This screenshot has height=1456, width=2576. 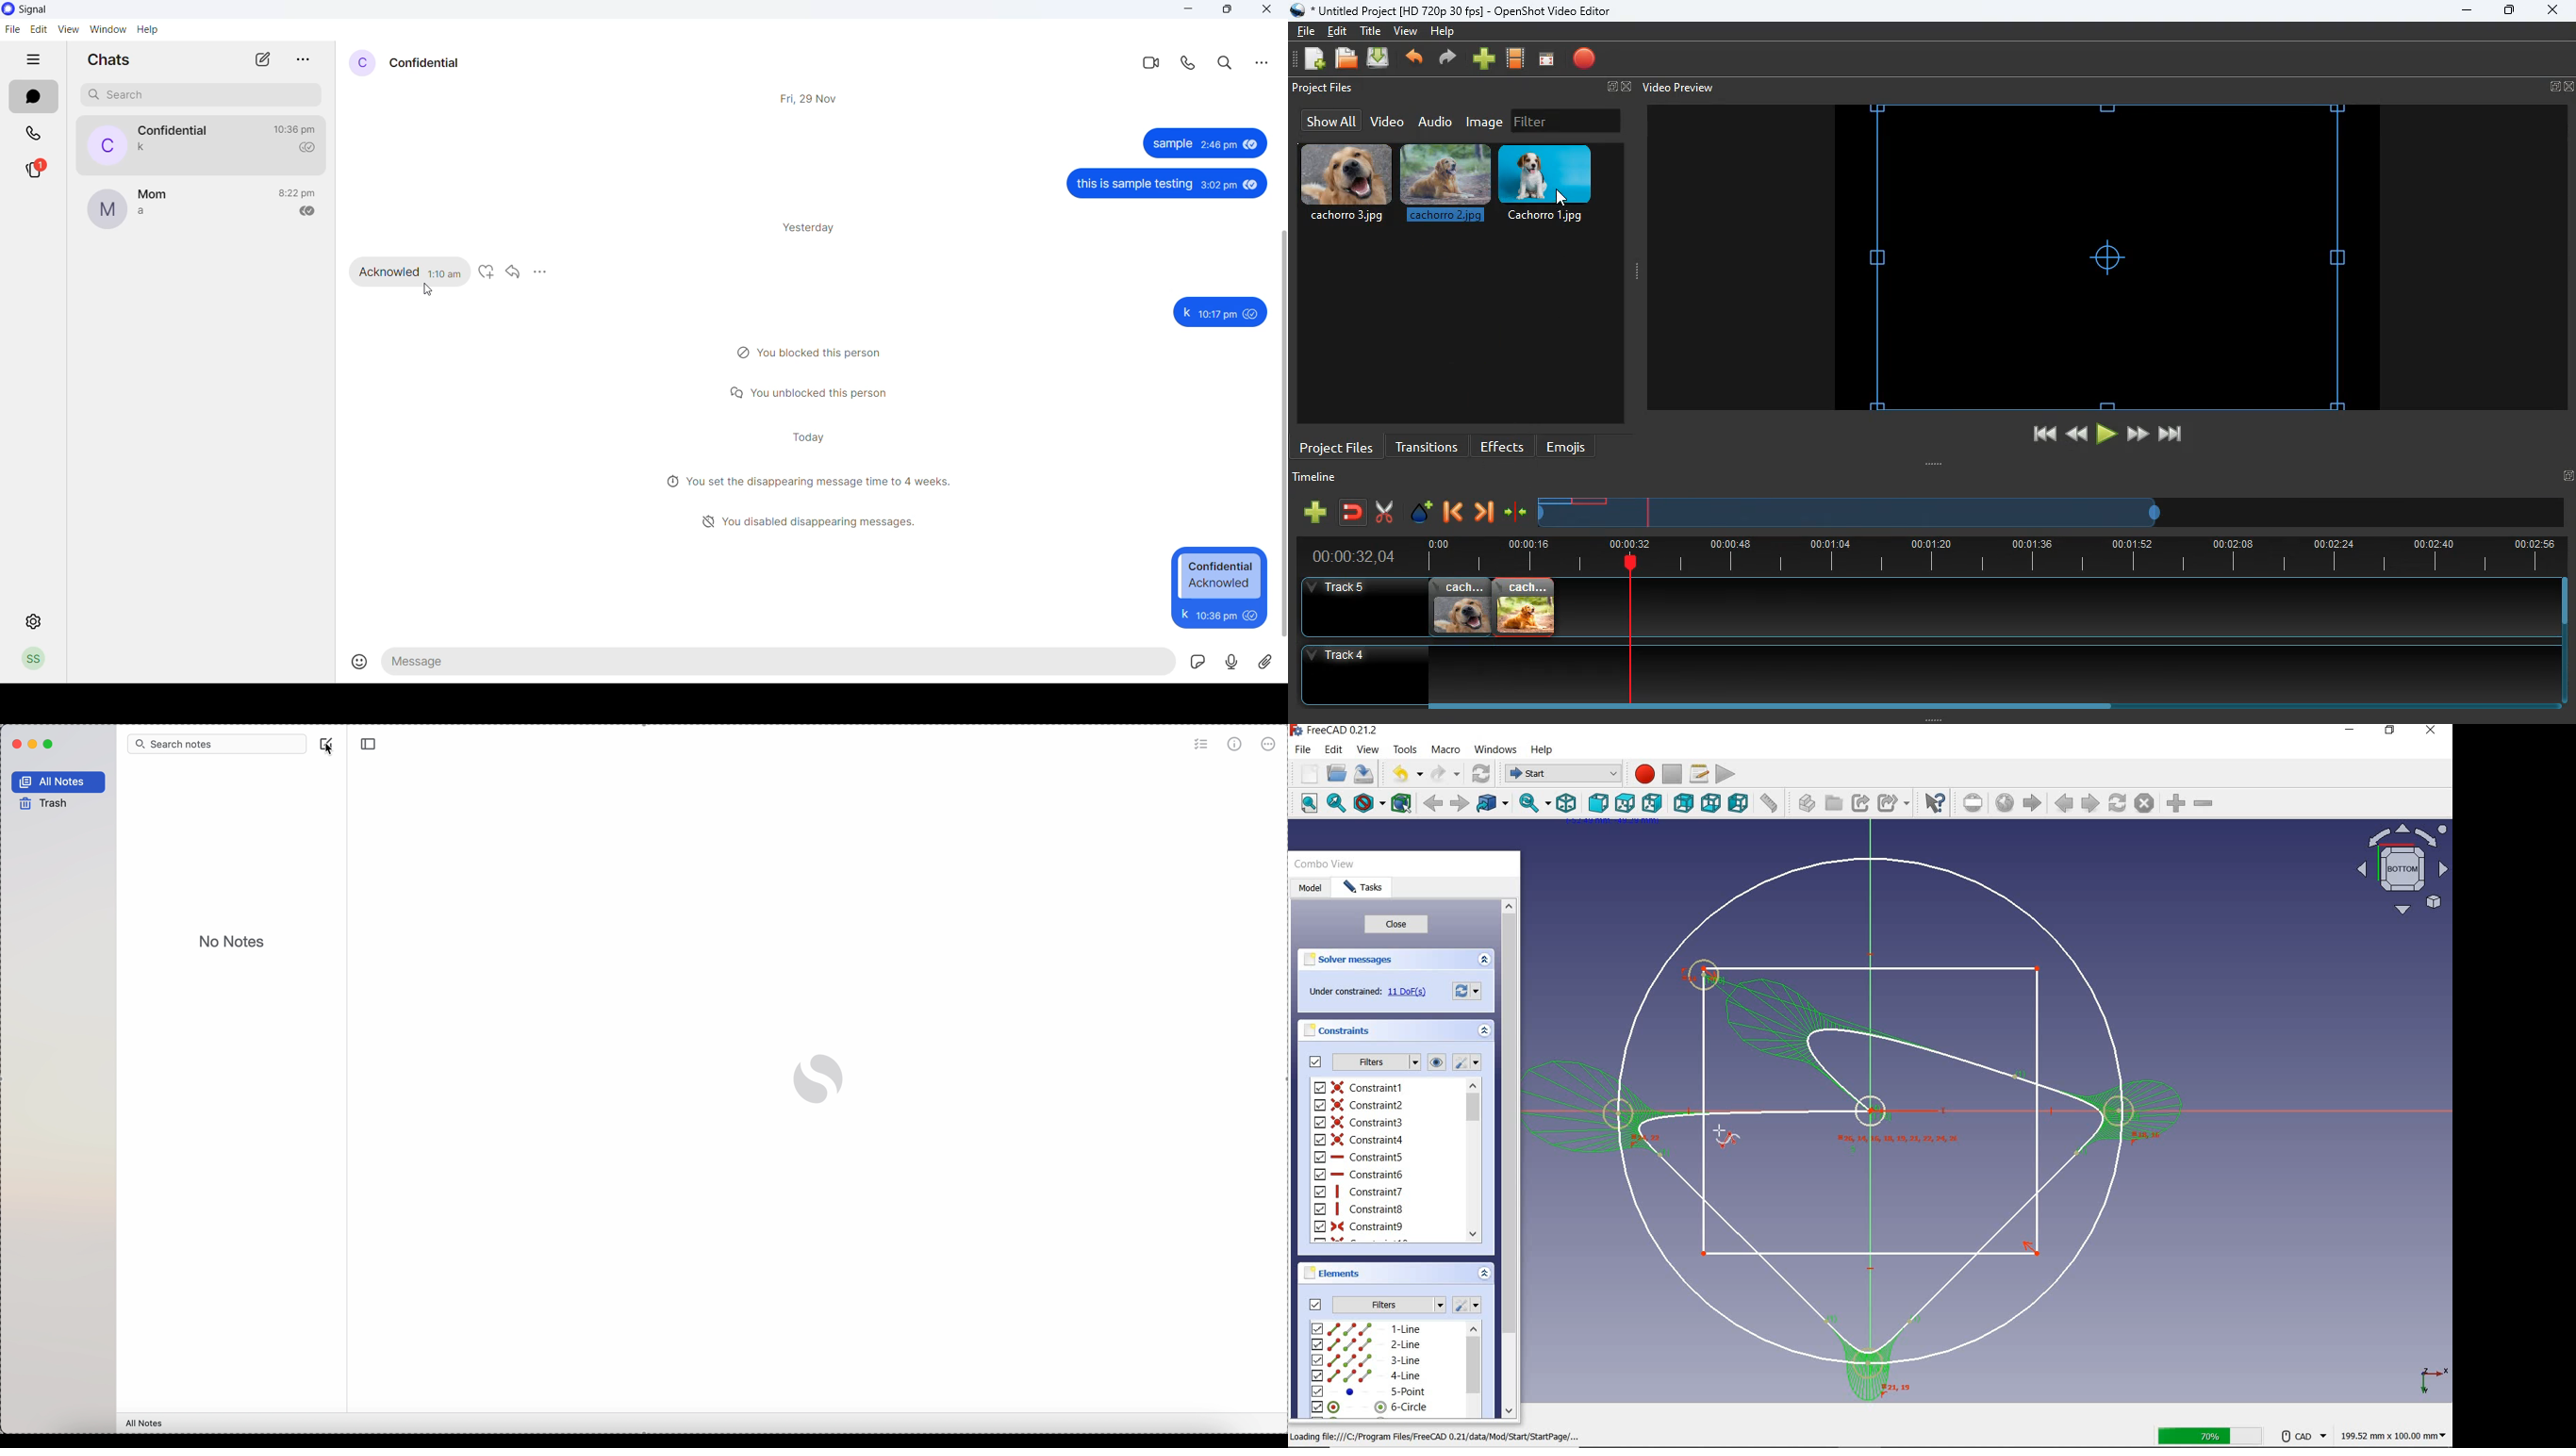 I want to click on undo, so click(x=1402, y=773).